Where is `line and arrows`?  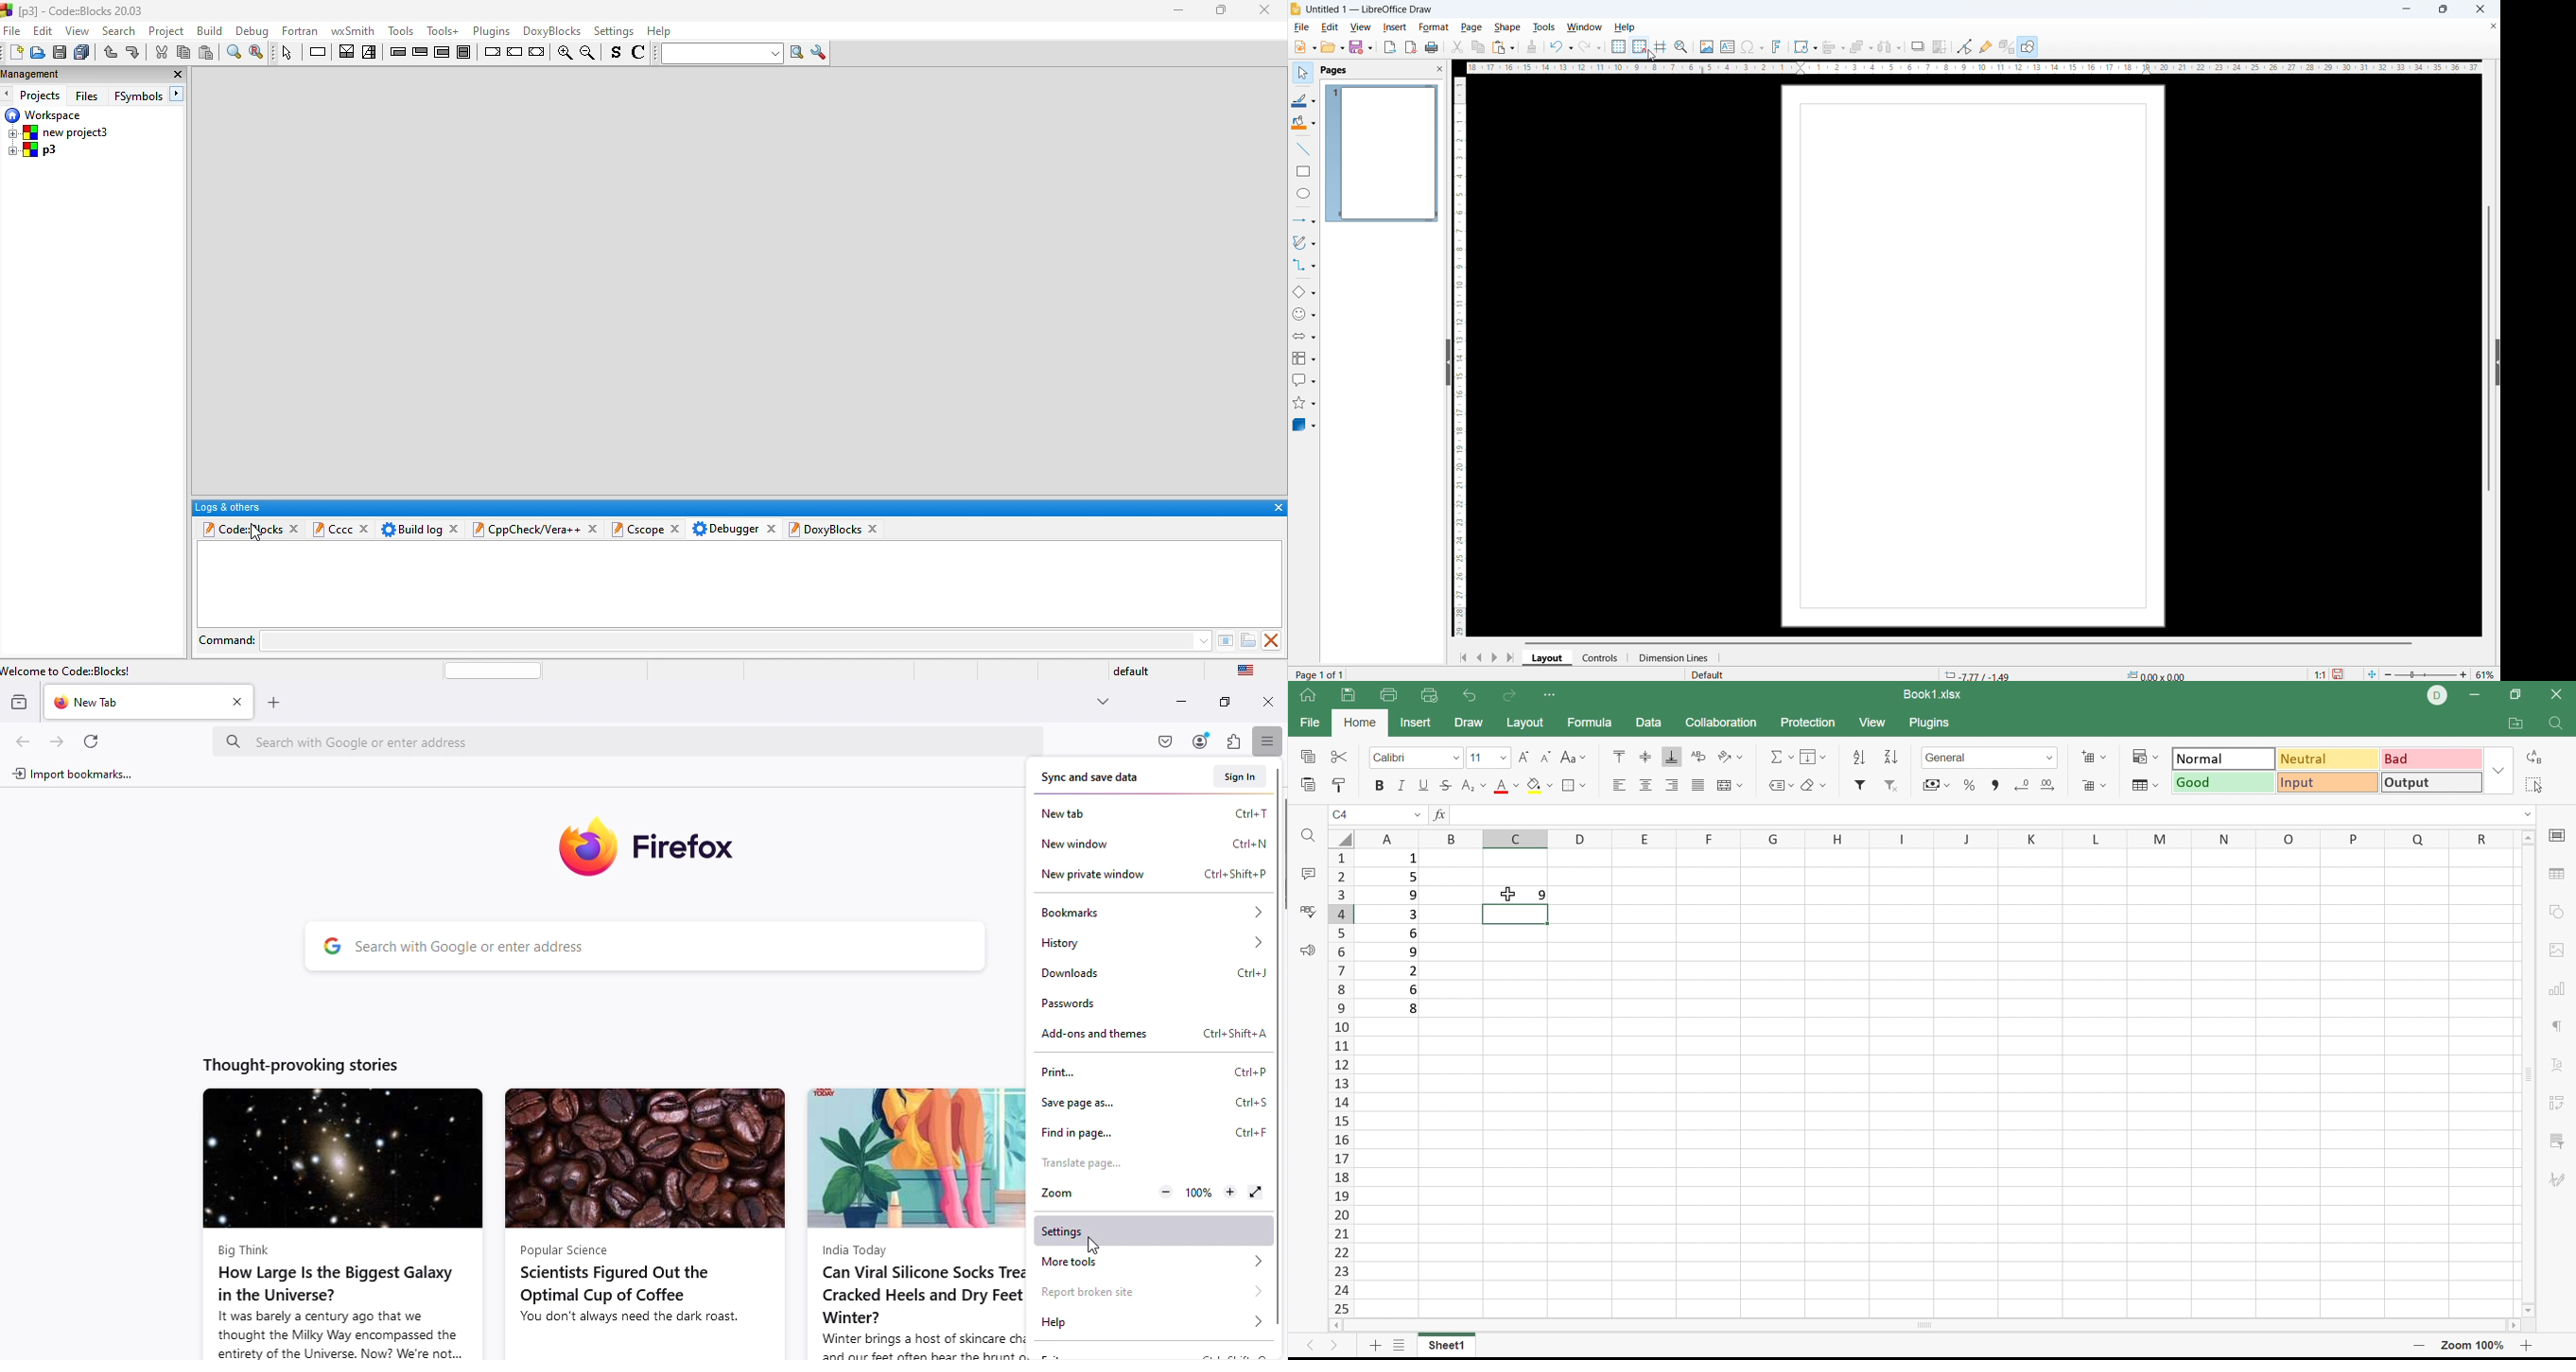 line and arrows is located at coordinates (1304, 220).